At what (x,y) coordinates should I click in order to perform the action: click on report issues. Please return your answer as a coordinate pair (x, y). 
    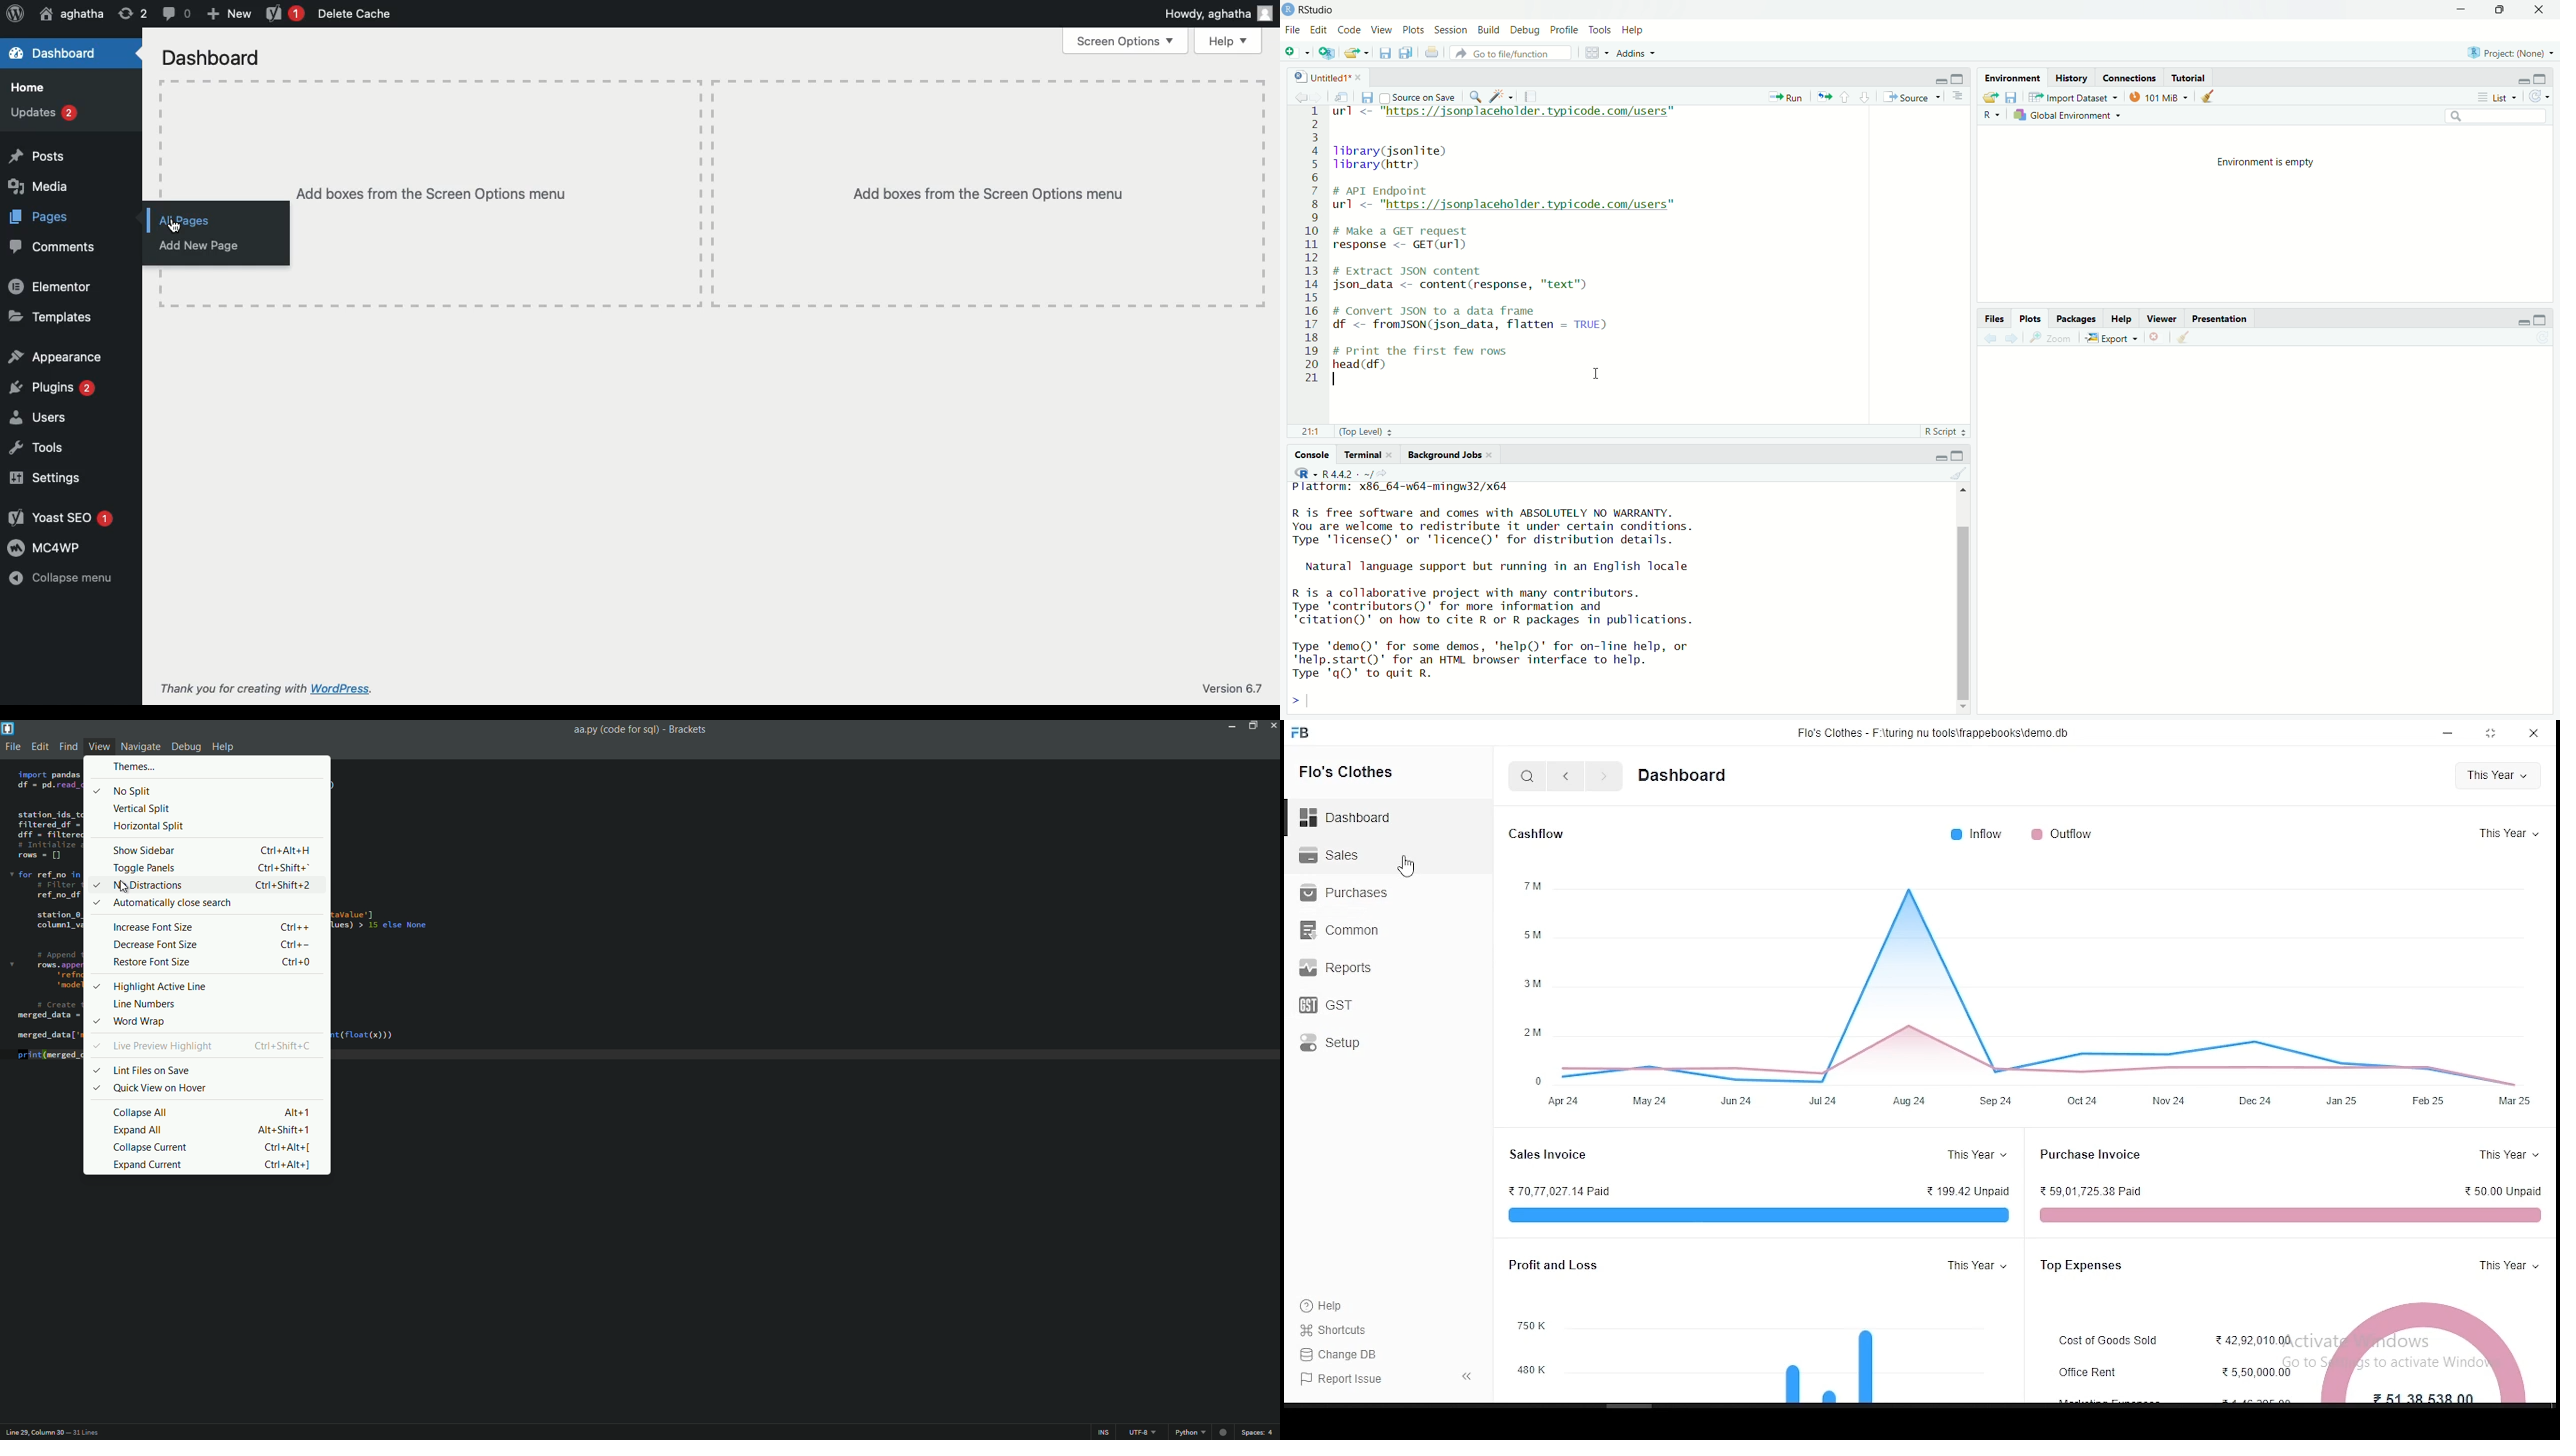
    Looking at the image, I should click on (1345, 1380).